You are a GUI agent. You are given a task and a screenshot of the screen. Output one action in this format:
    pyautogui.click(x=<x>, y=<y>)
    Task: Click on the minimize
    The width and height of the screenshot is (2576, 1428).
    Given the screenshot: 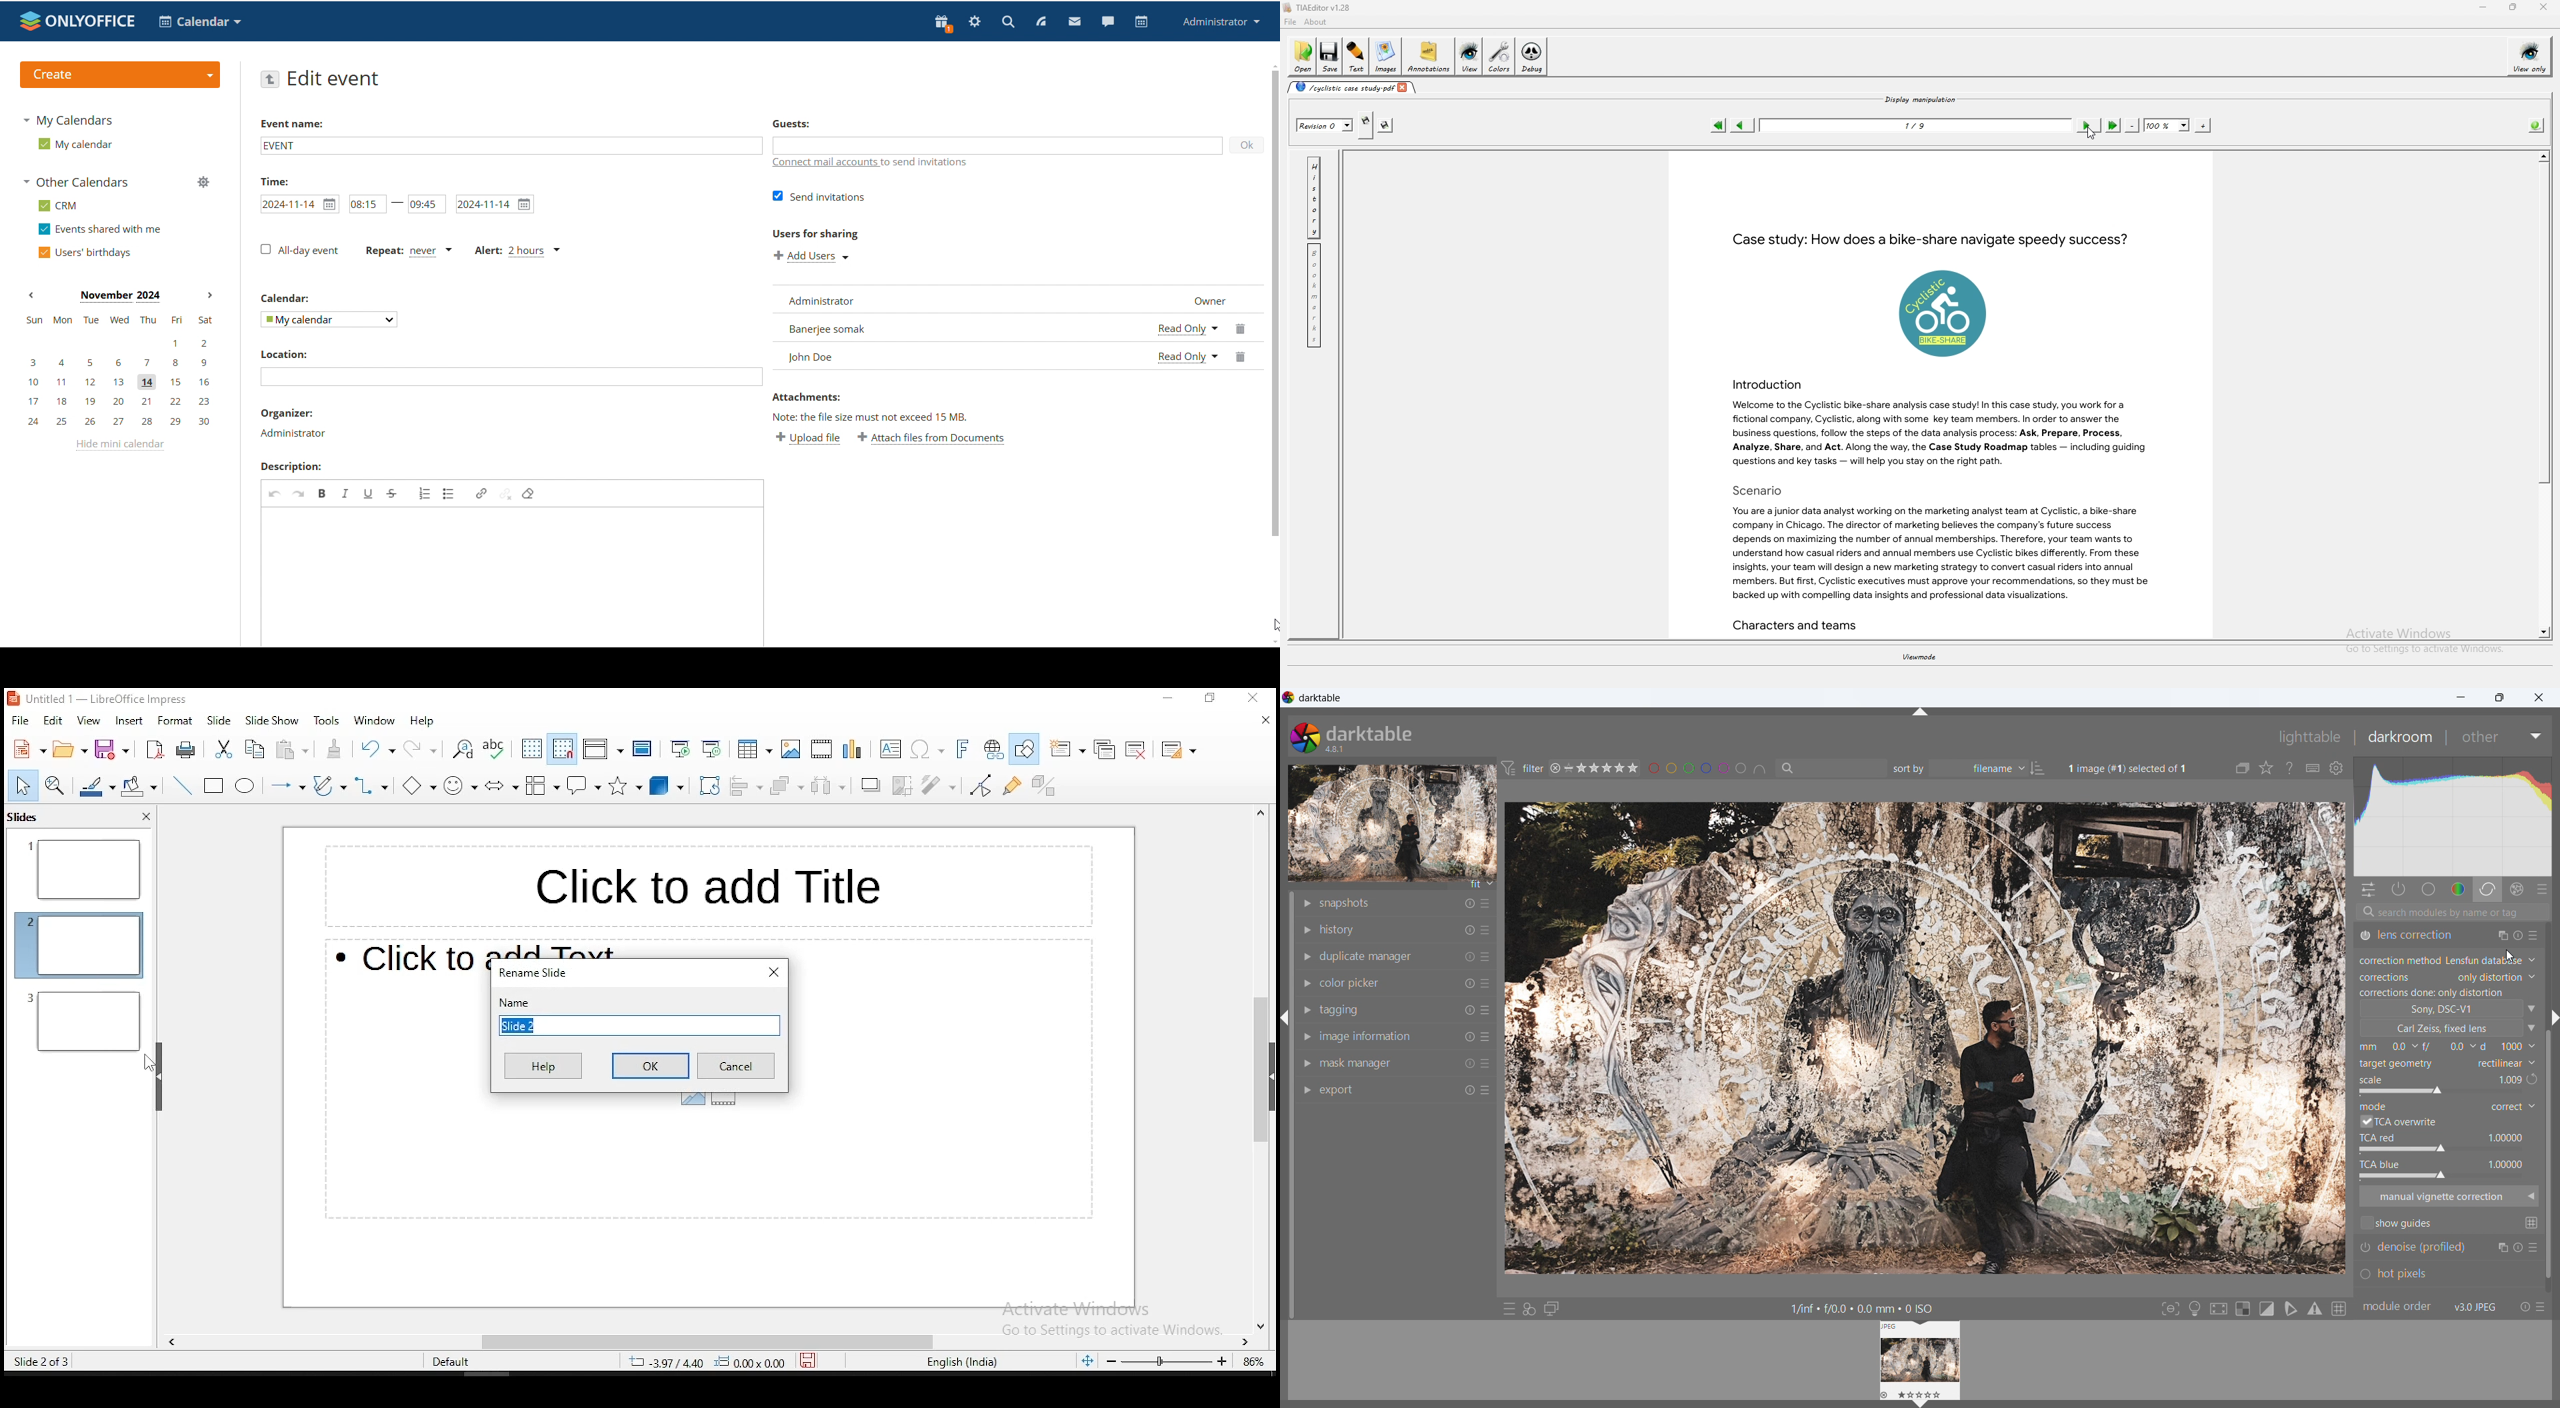 What is the action you would take?
    pyautogui.click(x=1156, y=702)
    